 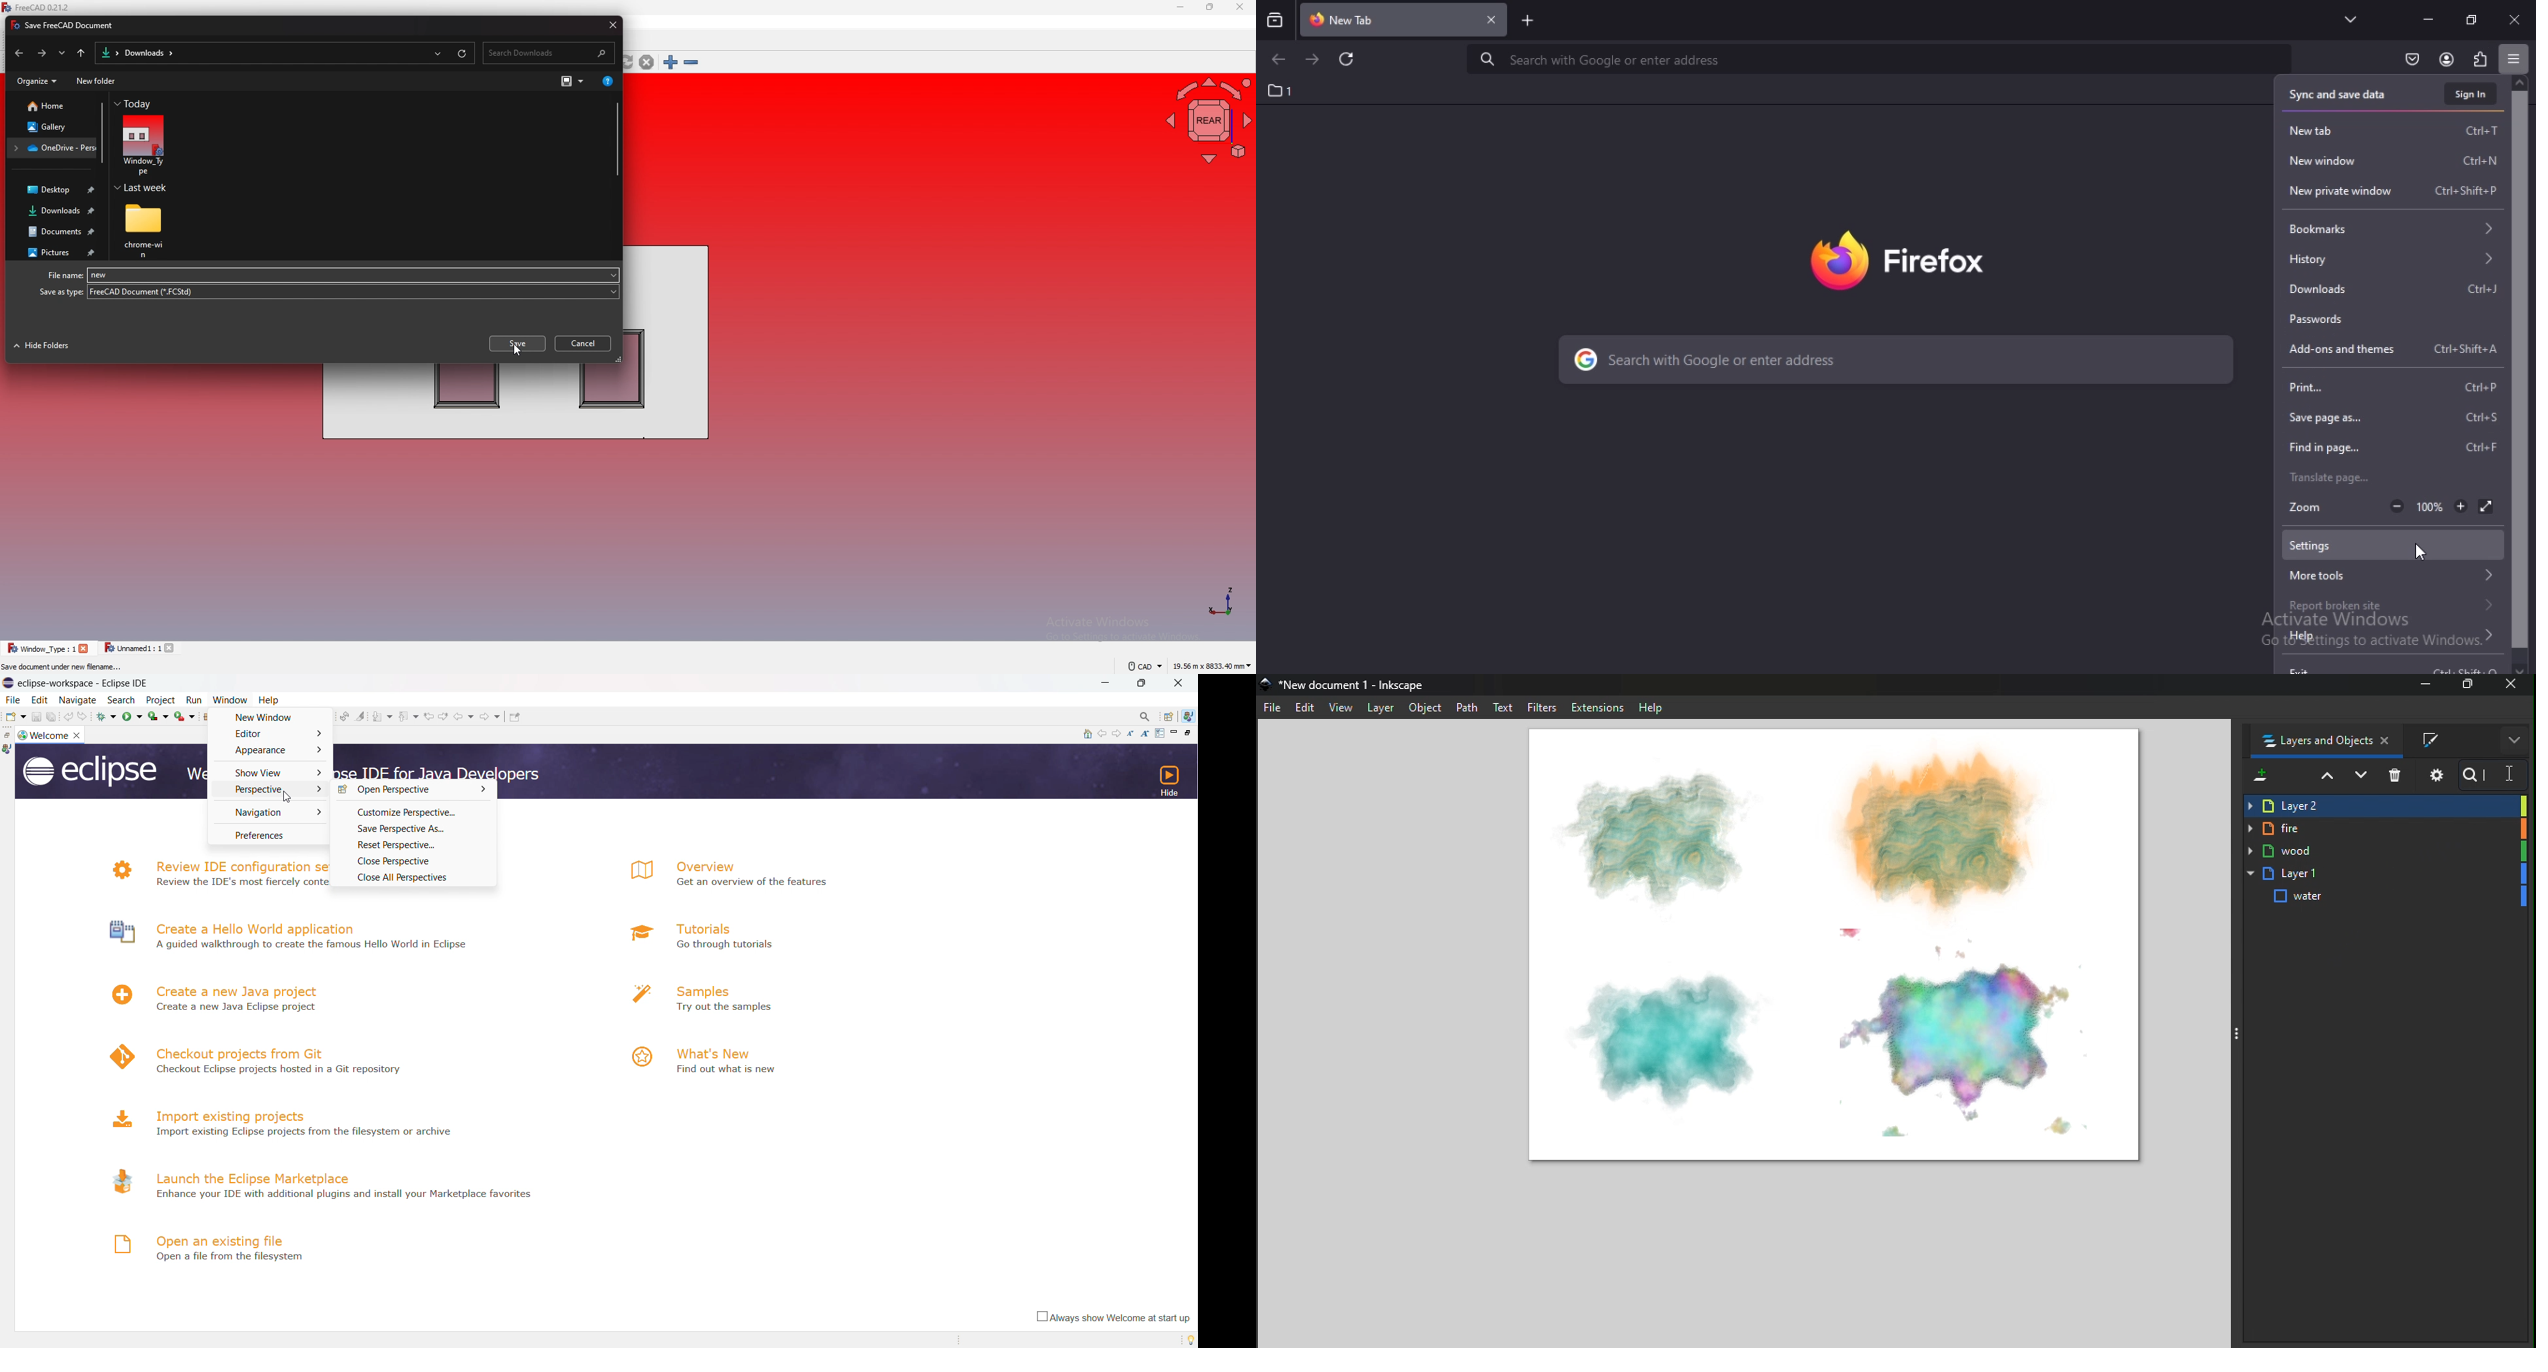 I want to click on Filters, so click(x=1543, y=707).